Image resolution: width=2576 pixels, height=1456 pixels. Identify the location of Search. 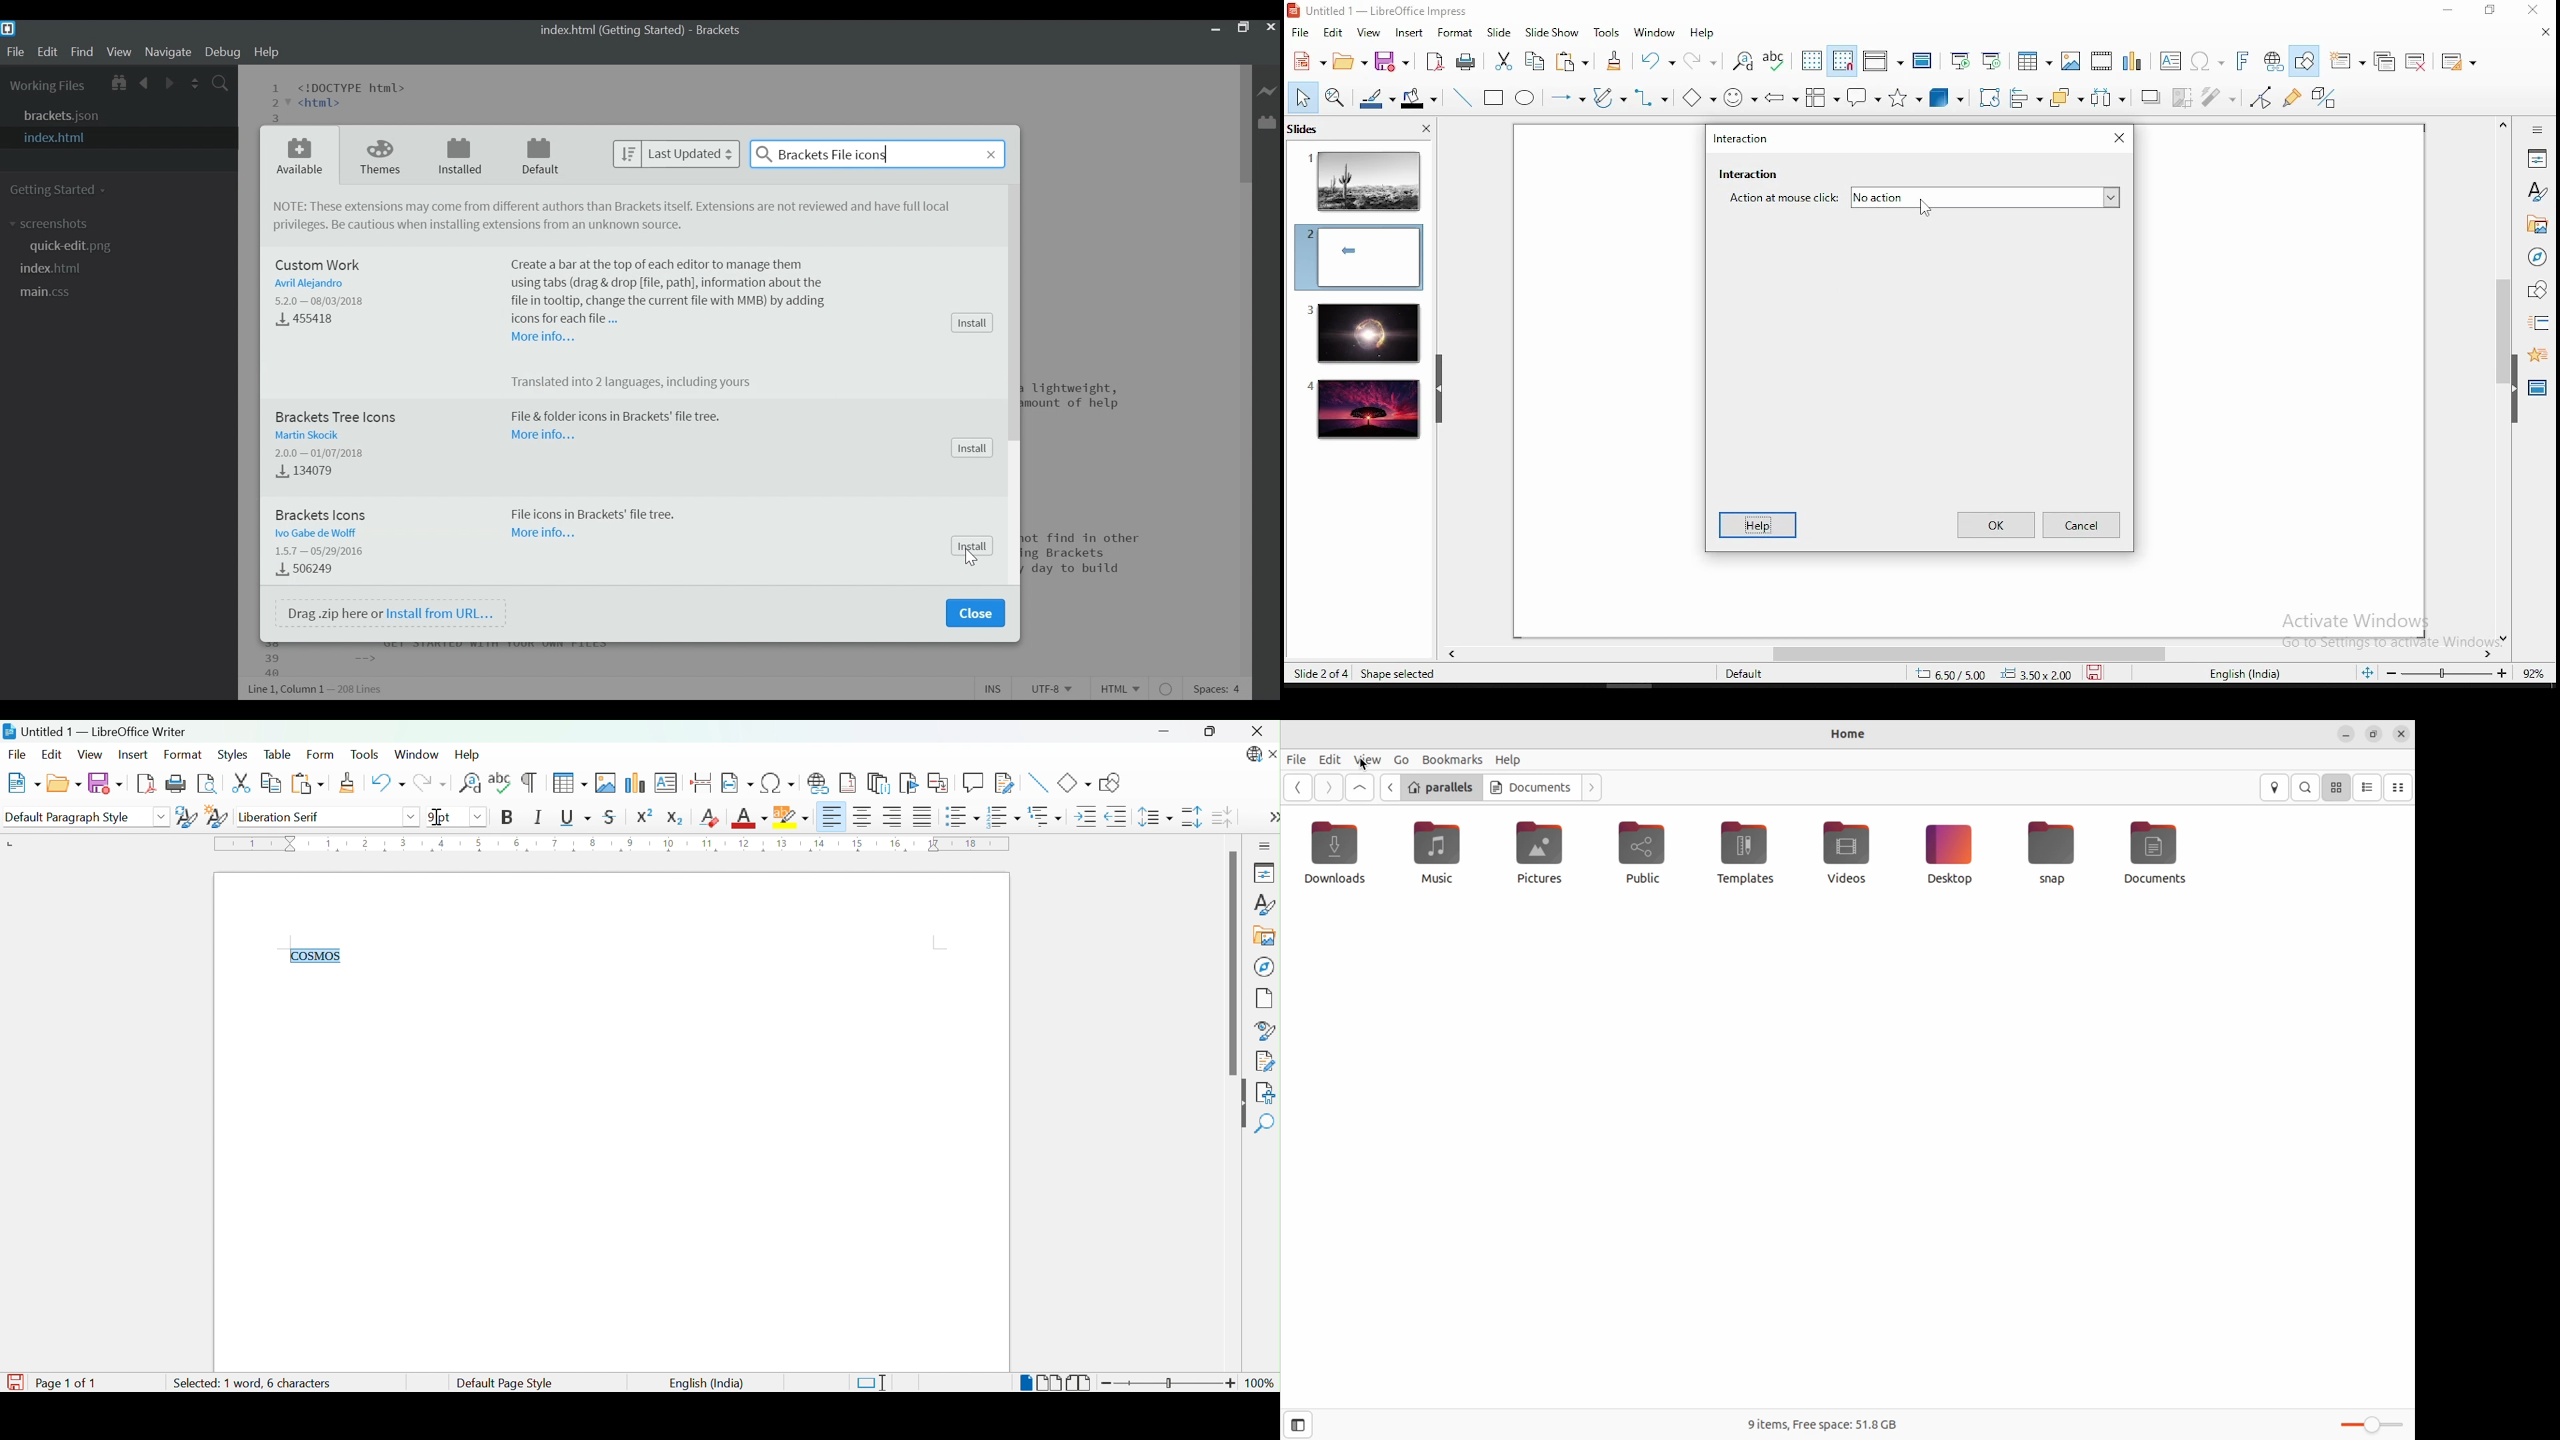
(877, 153).